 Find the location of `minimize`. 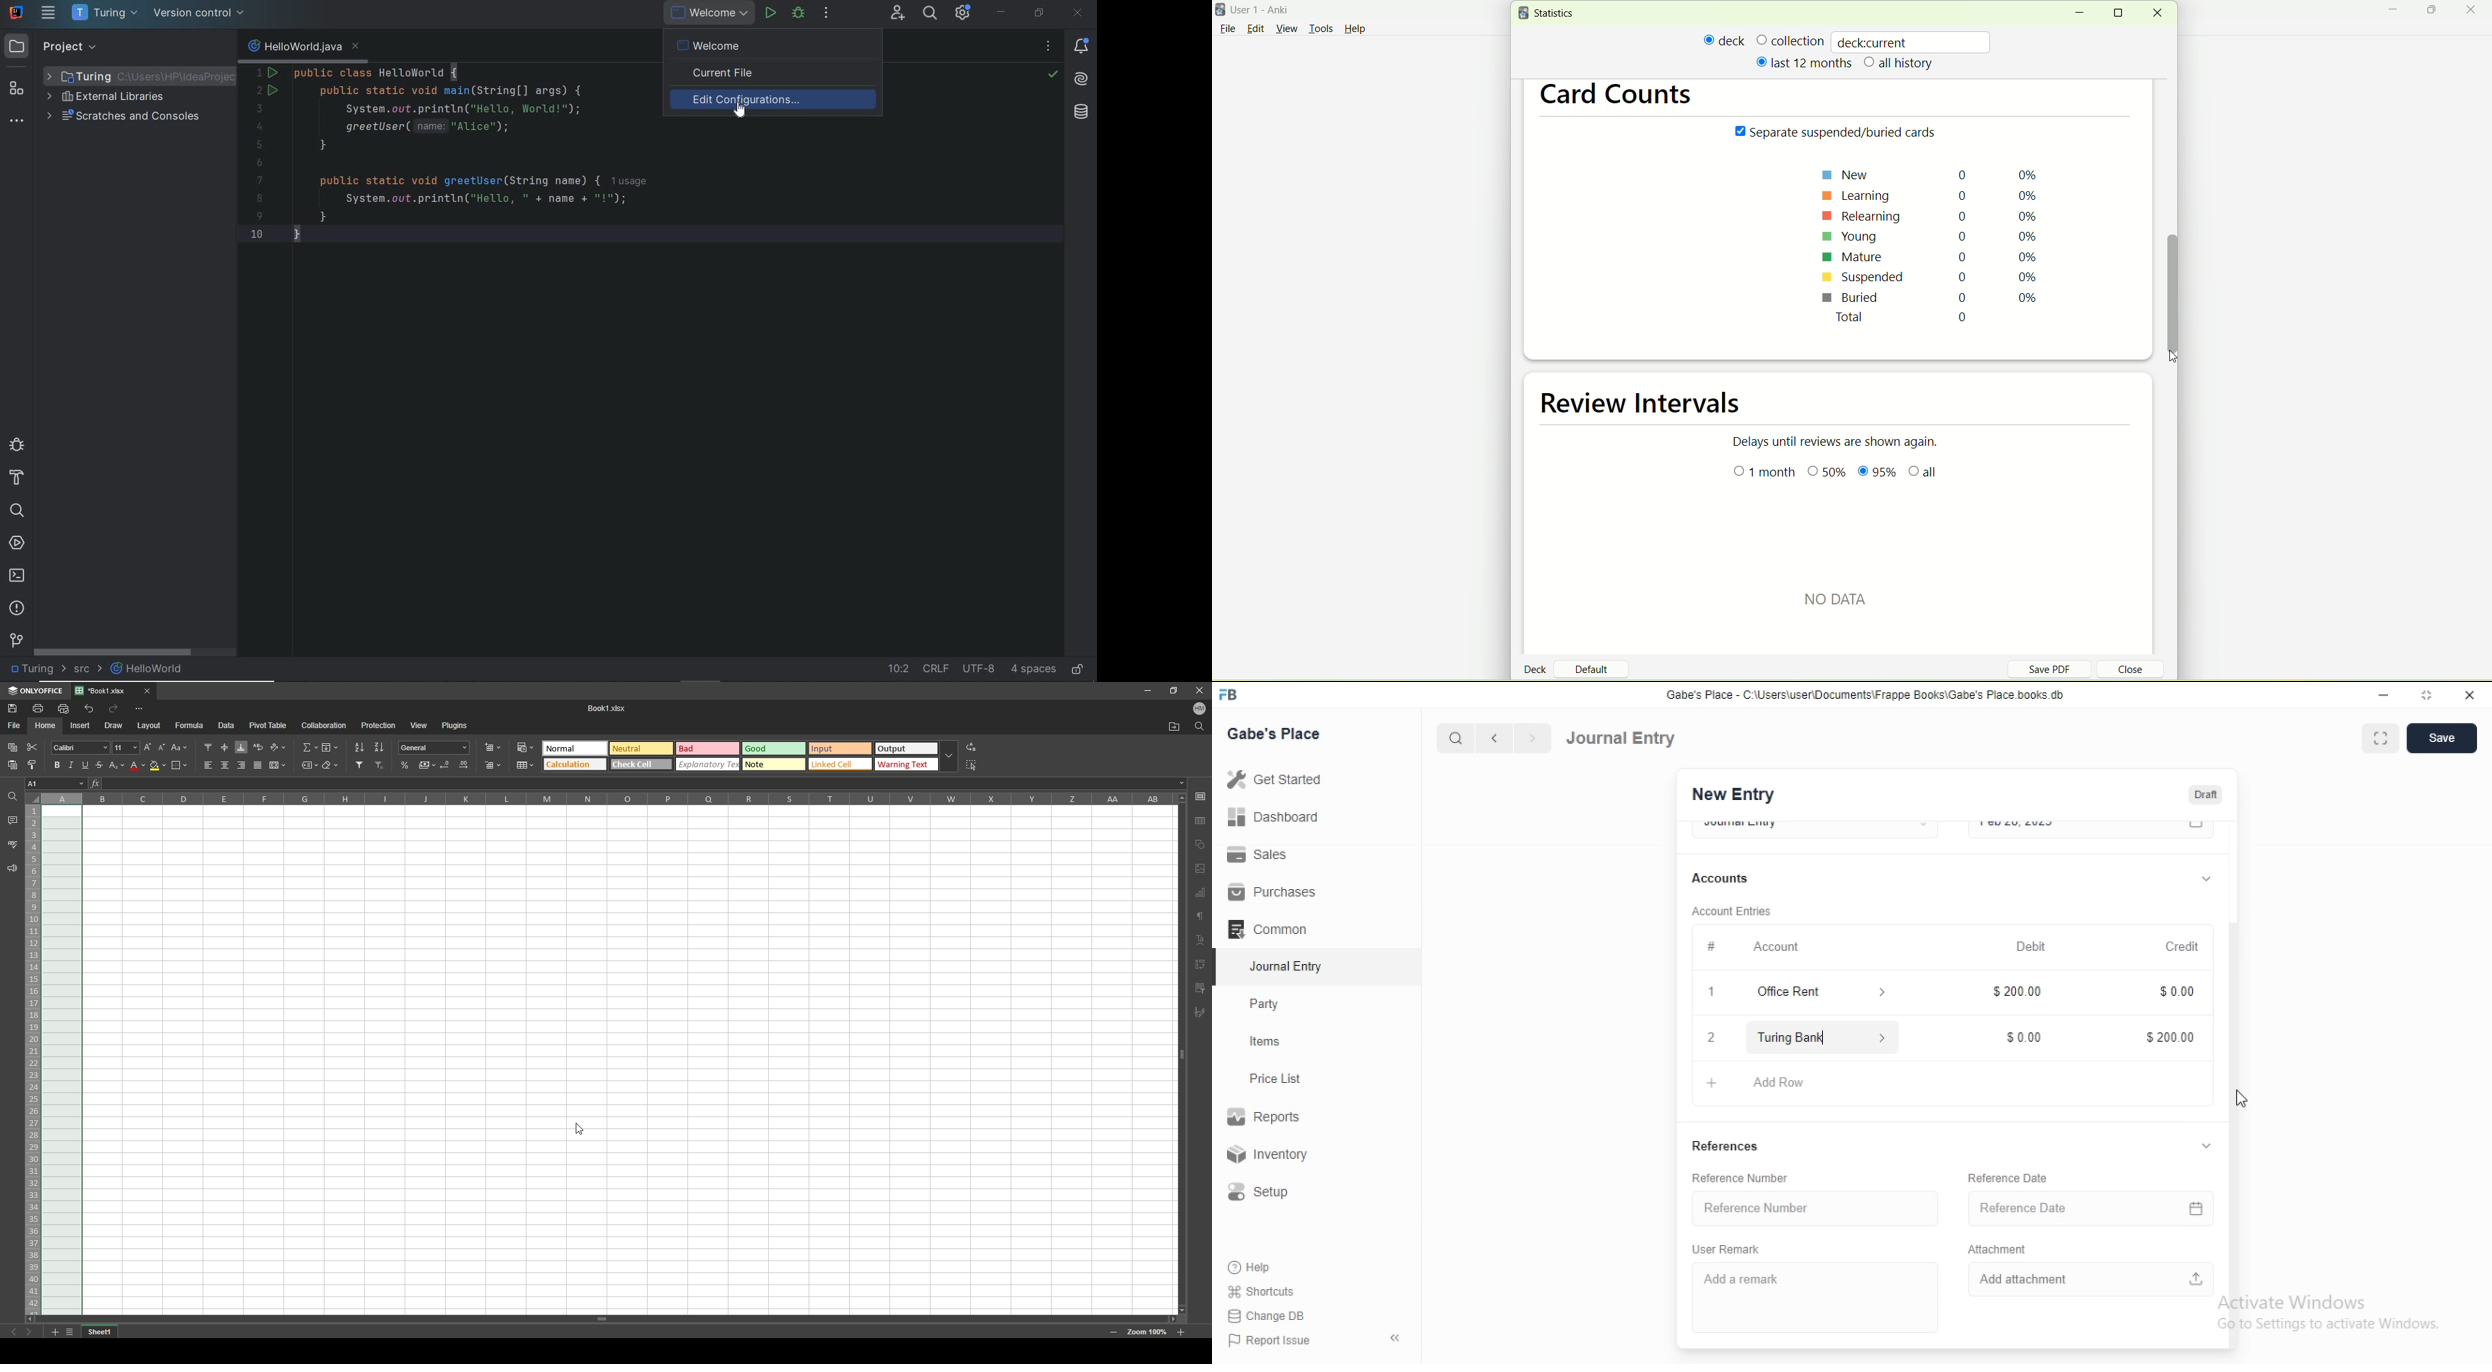

minimize is located at coordinates (2079, 13).